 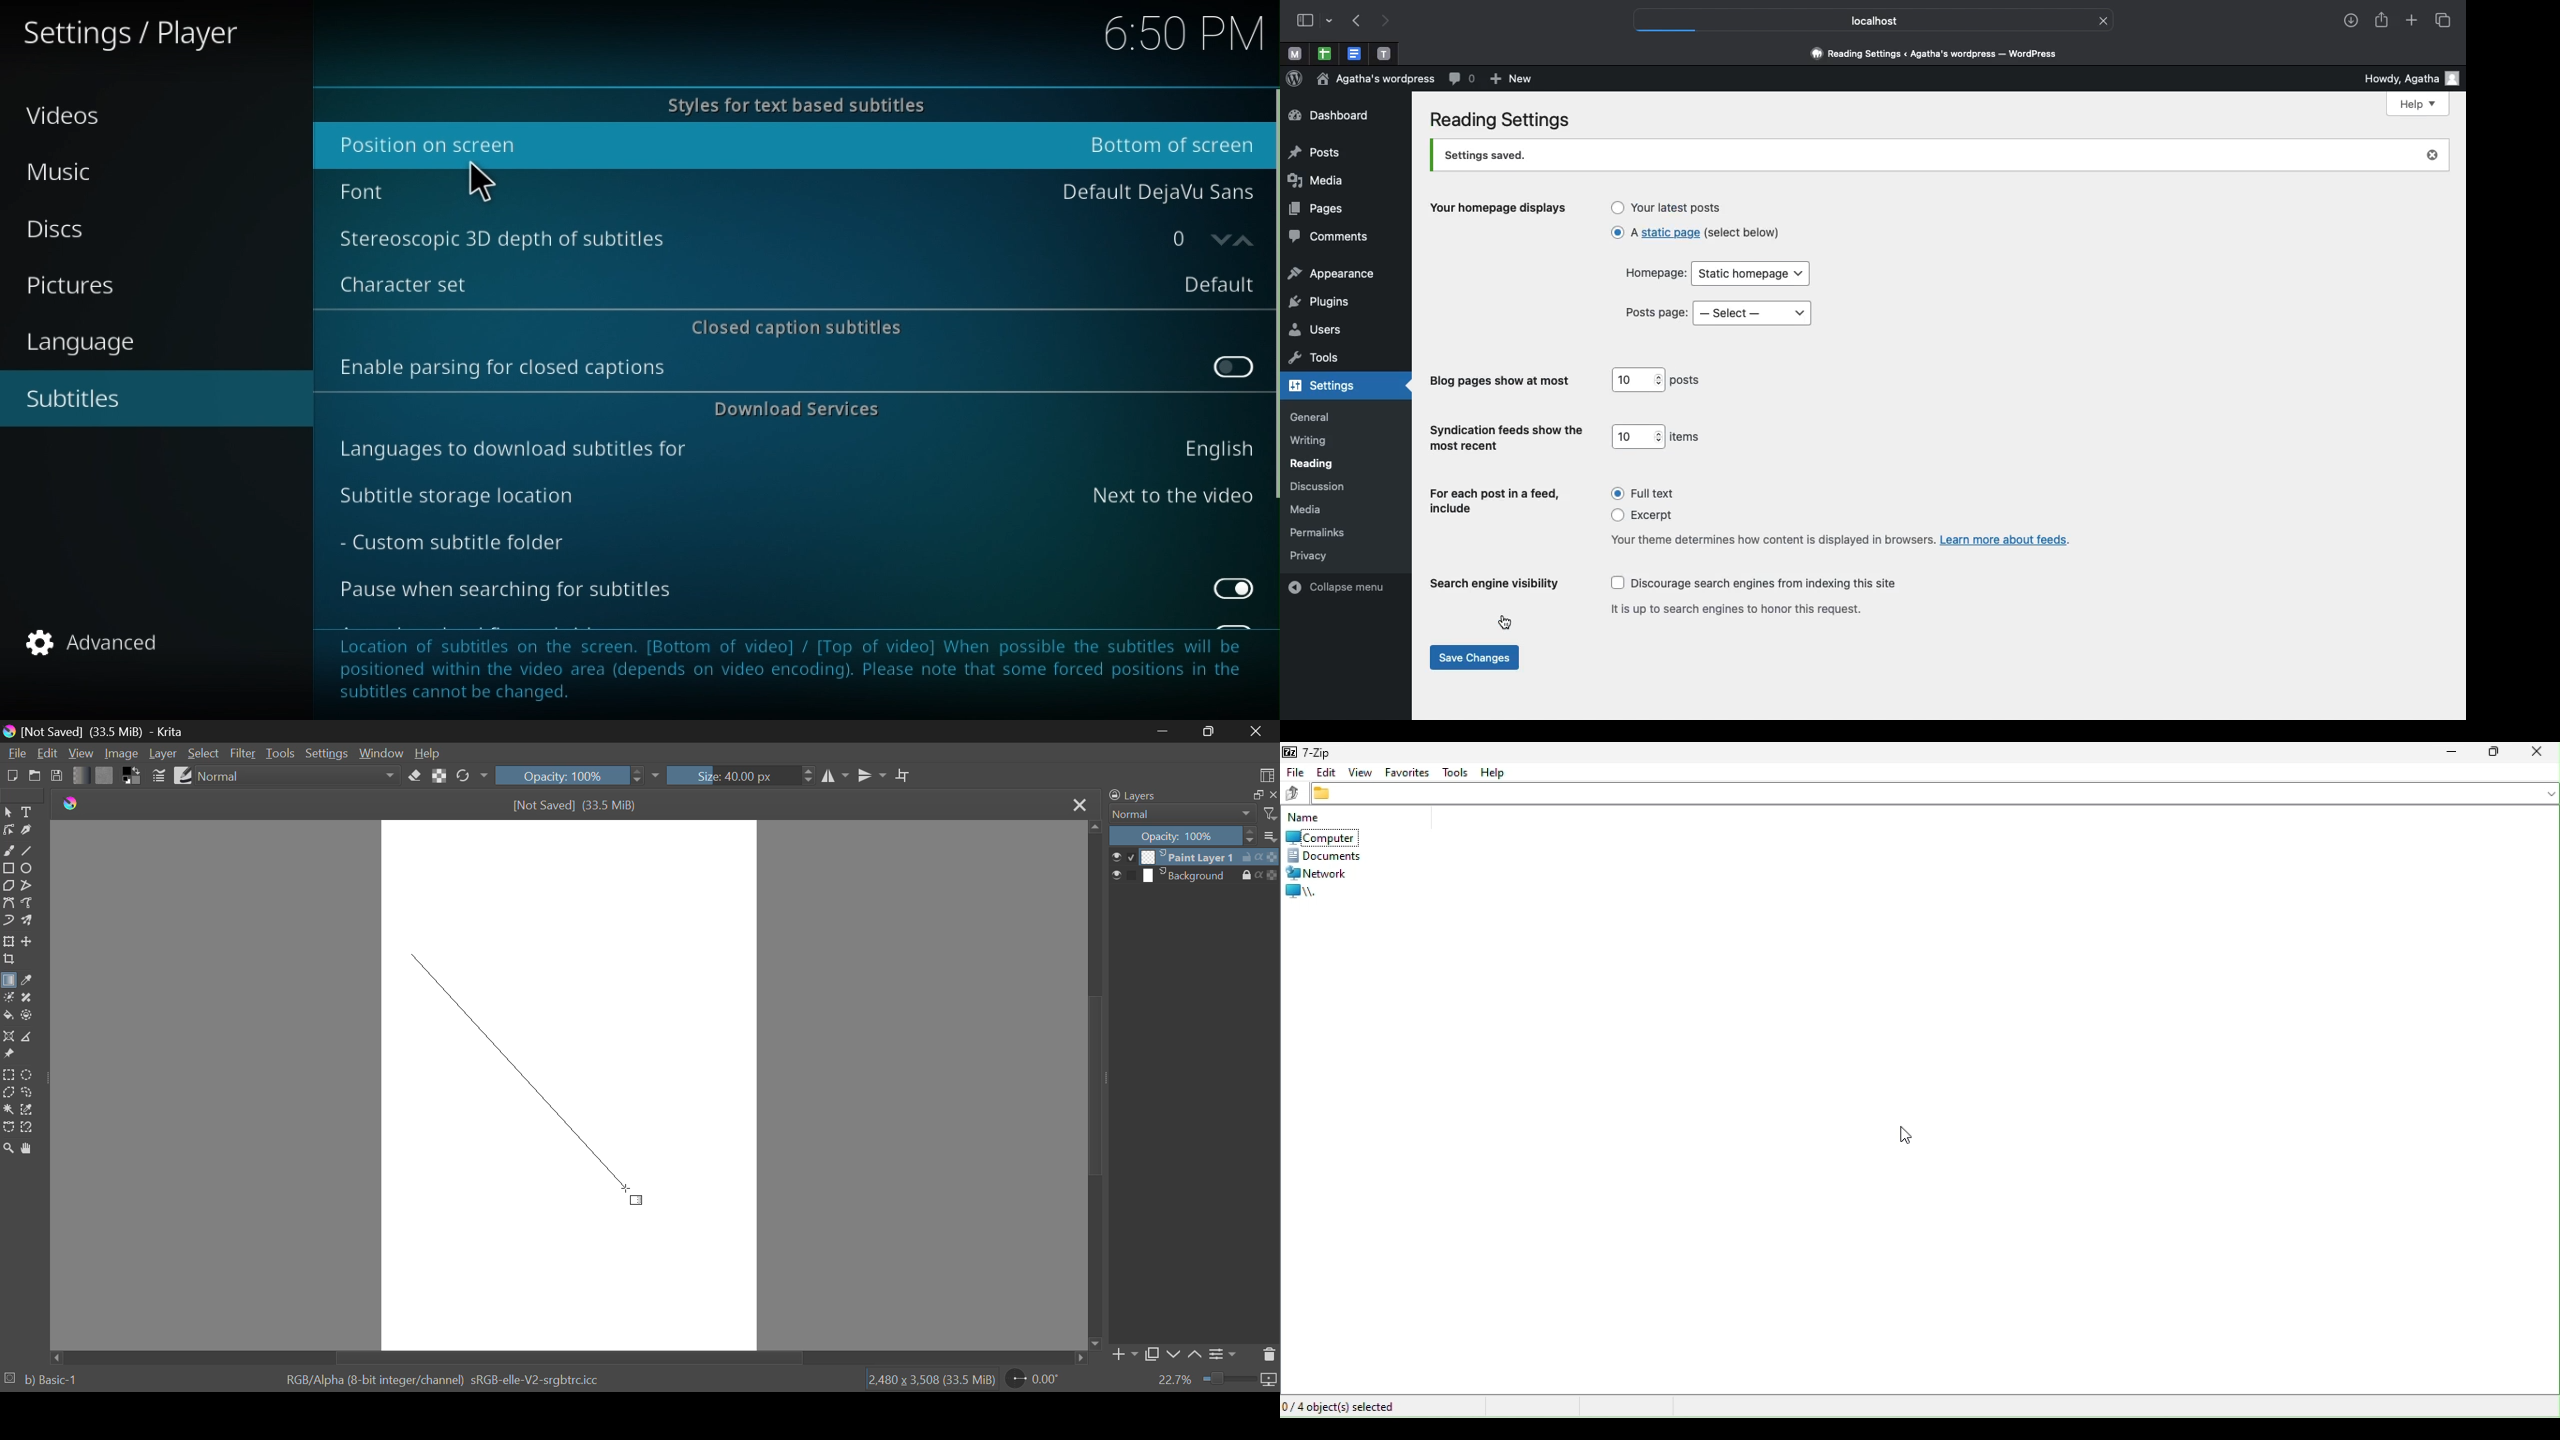 What do you see at coordinates (1732, 608) in the screenshot?
I see `it is up to search engines to honor this request` at bounding box center [1732, 608].